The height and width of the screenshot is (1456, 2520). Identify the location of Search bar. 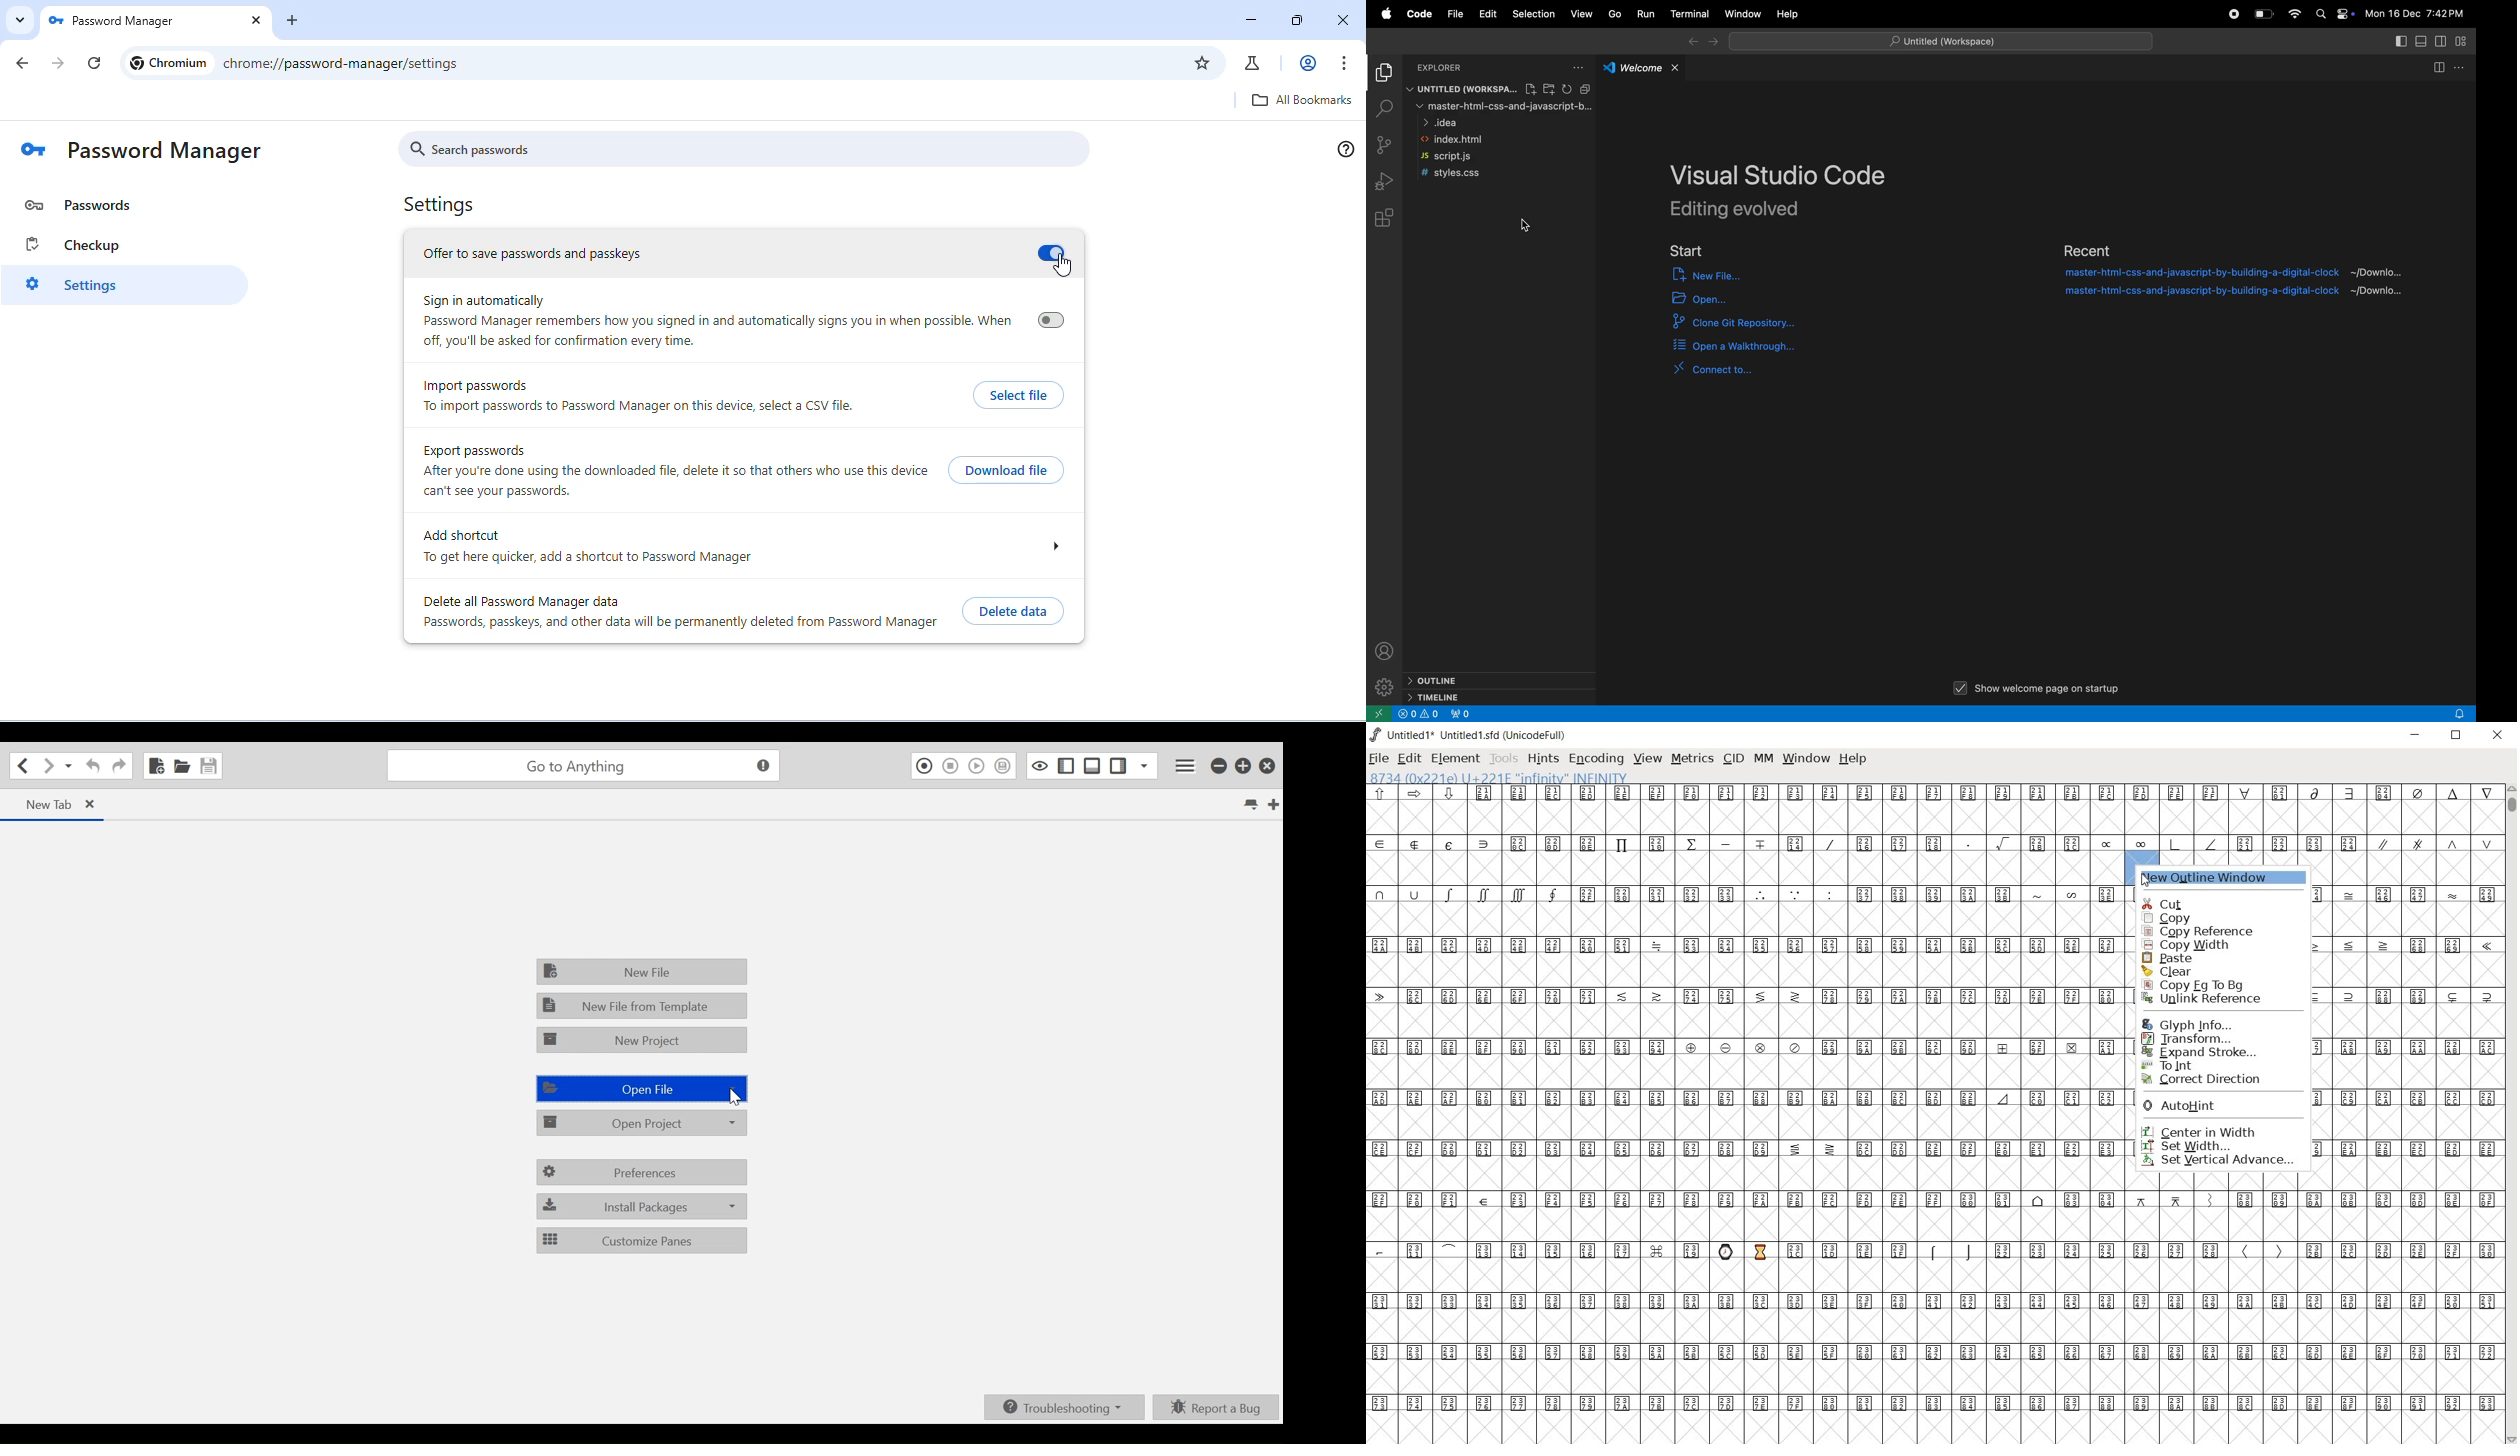
(1943, 41).